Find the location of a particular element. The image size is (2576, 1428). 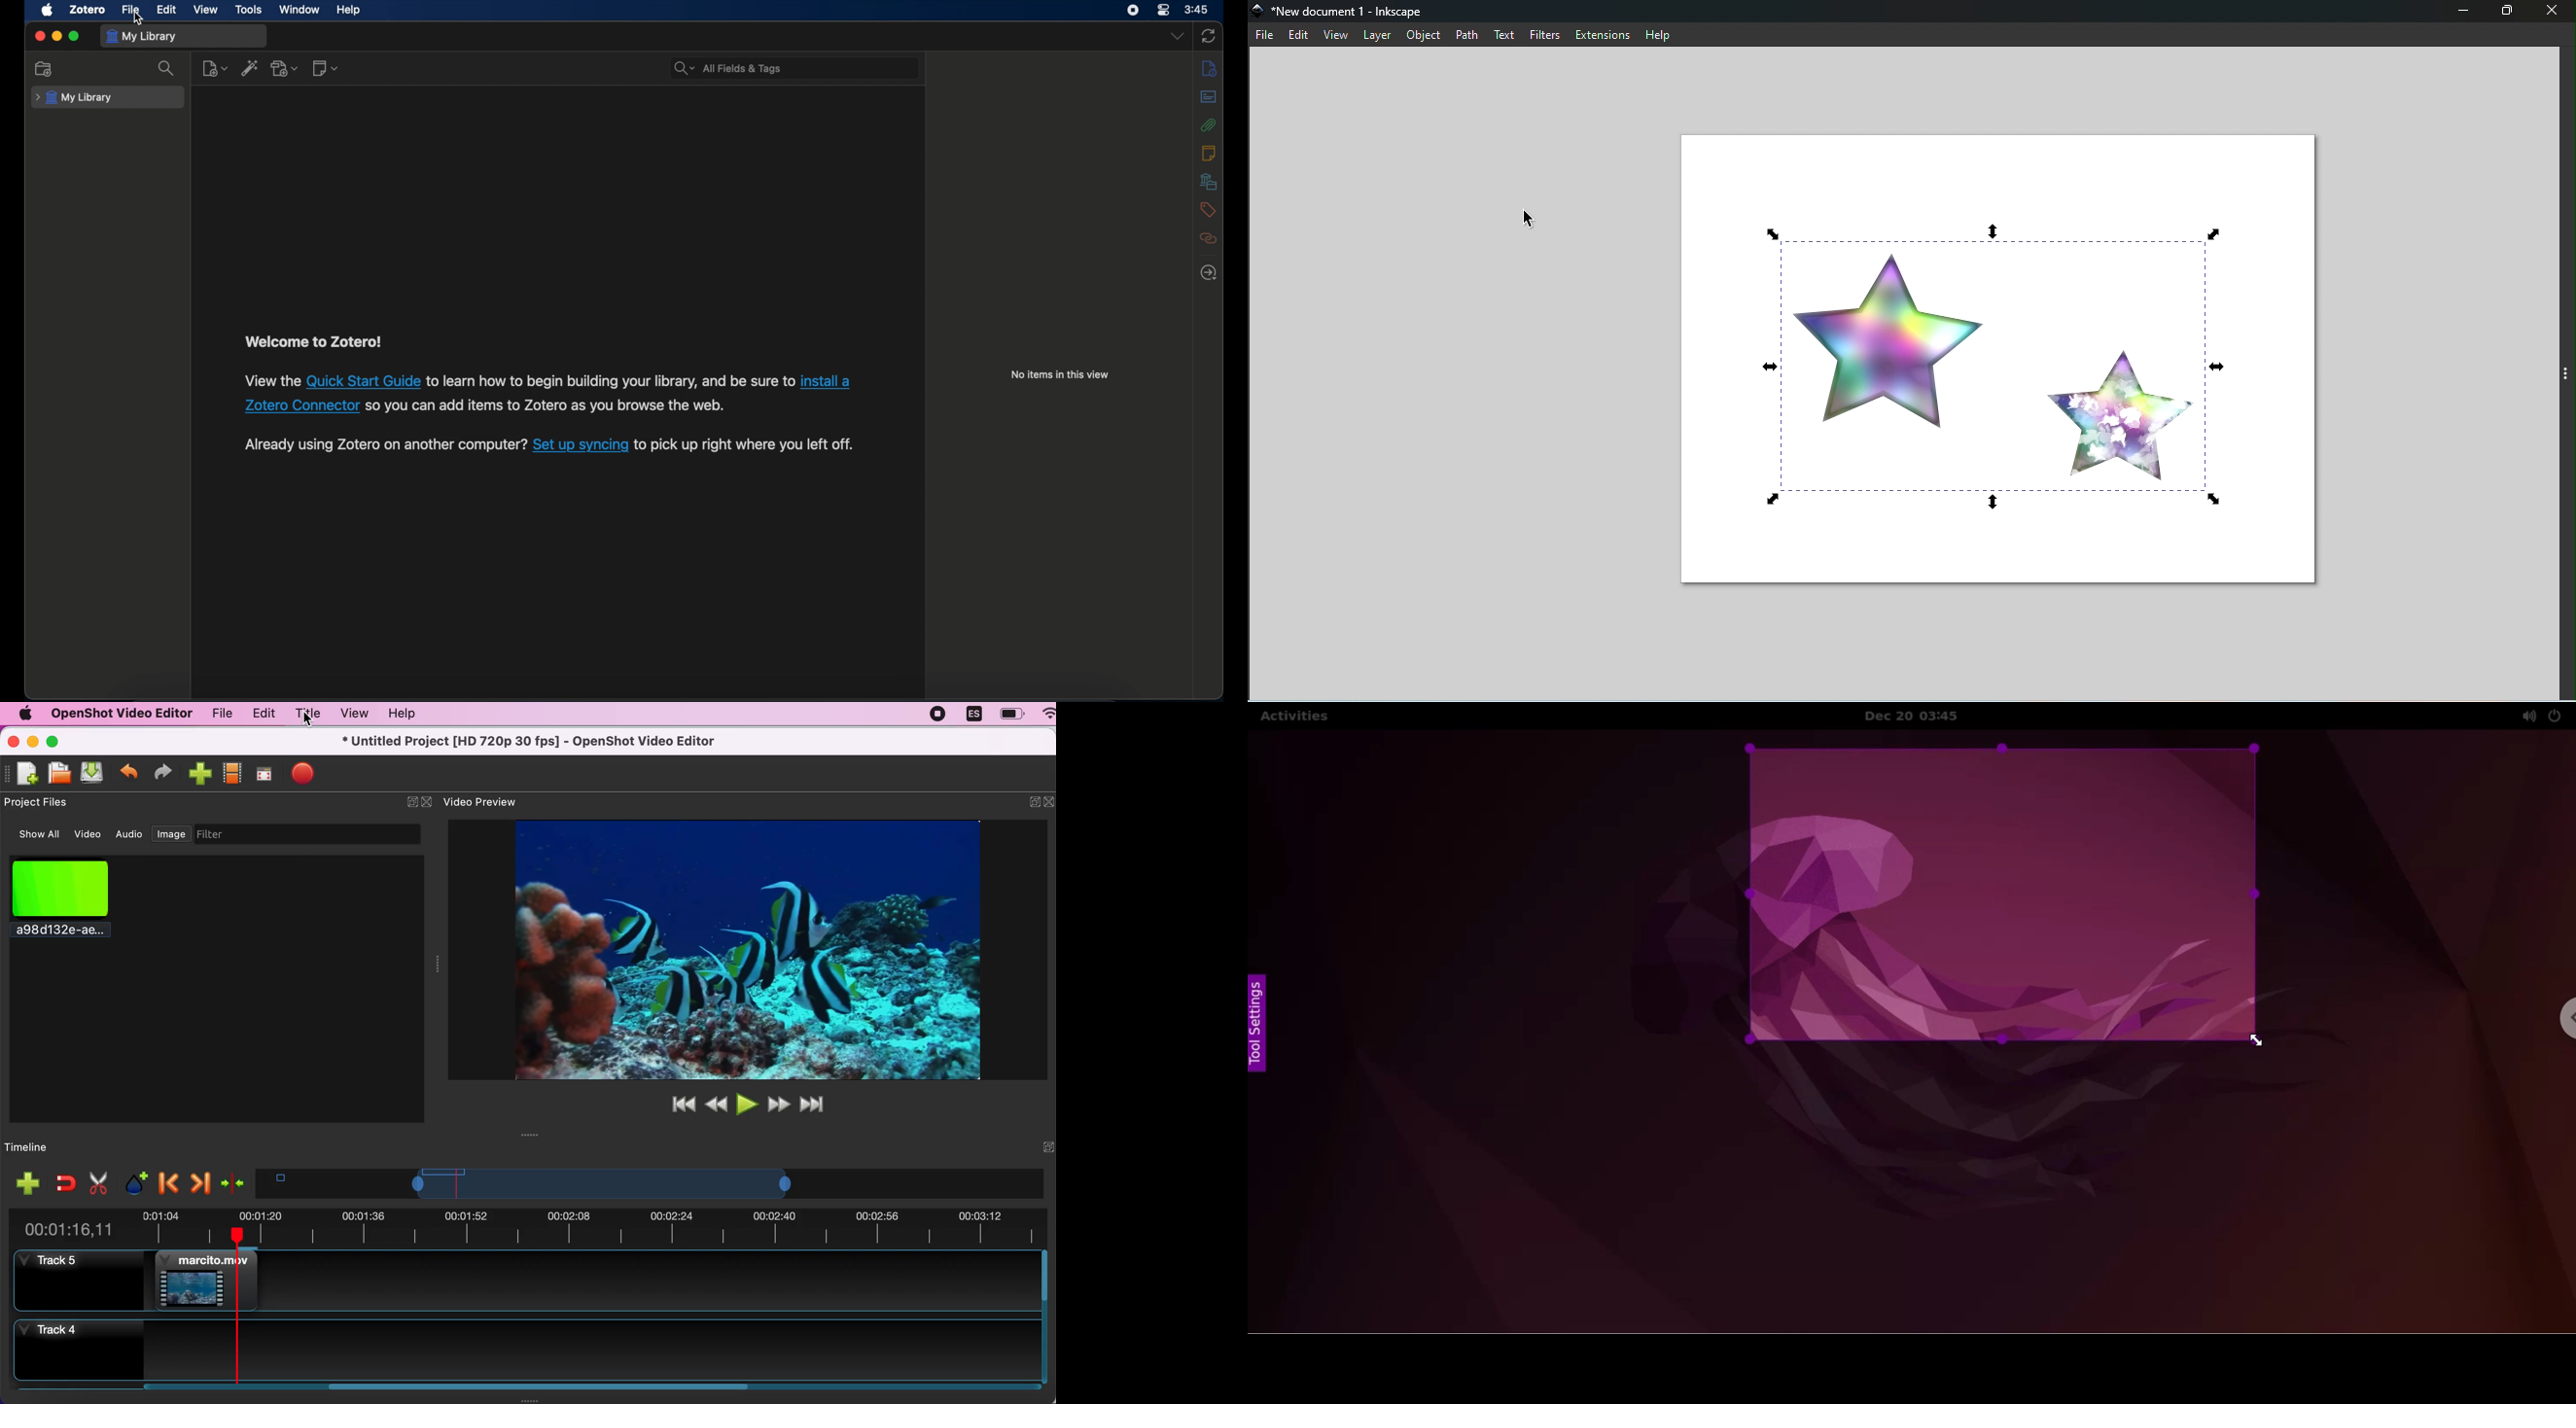

search is located at coordinates (167, 69).